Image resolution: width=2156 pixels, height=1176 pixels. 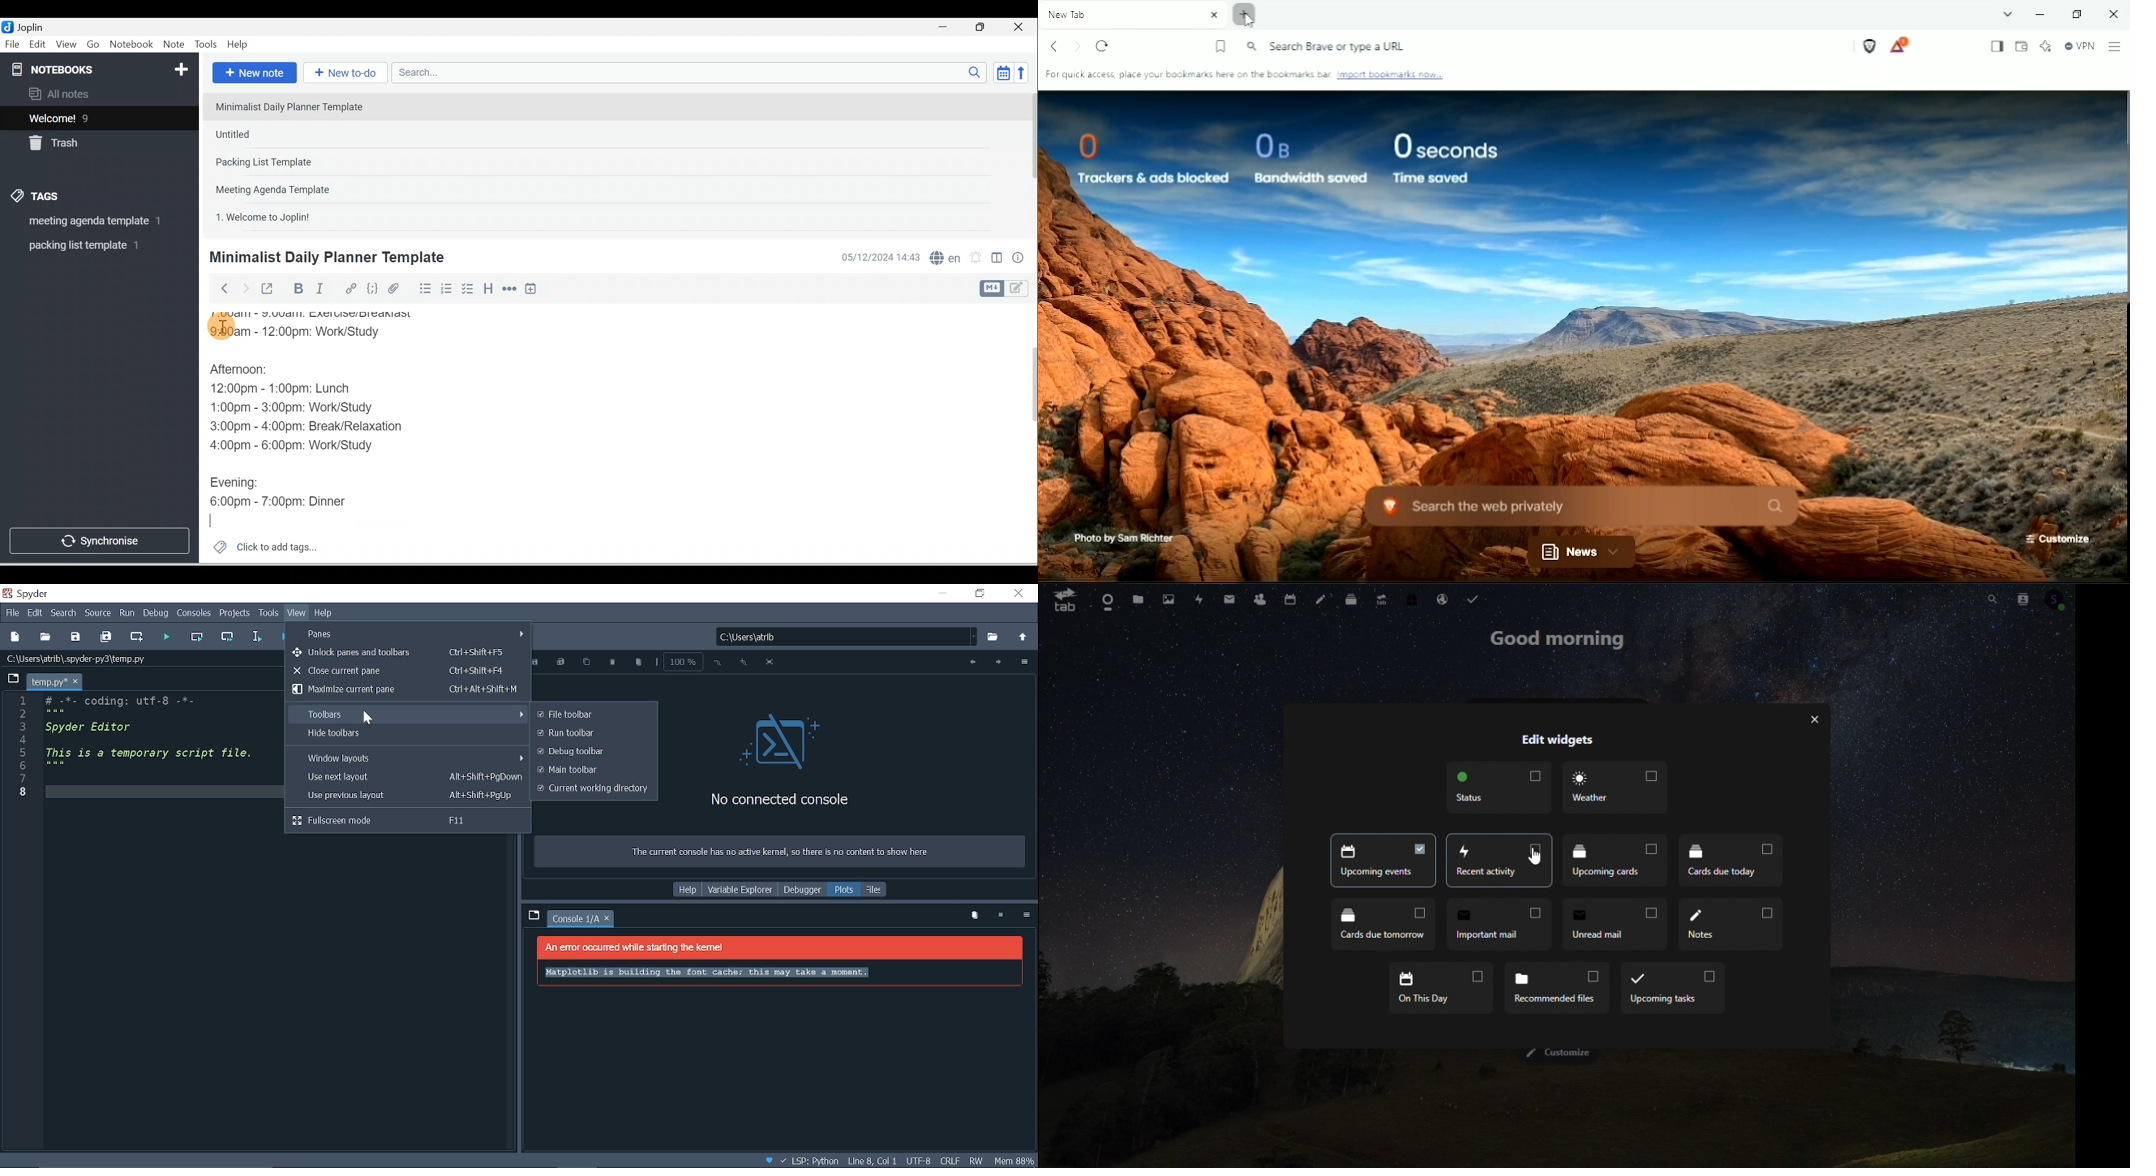 What do you see at coordinates (681, 661) in the screenshot?
I see `Current zoom` at bounding box center [681, 661].